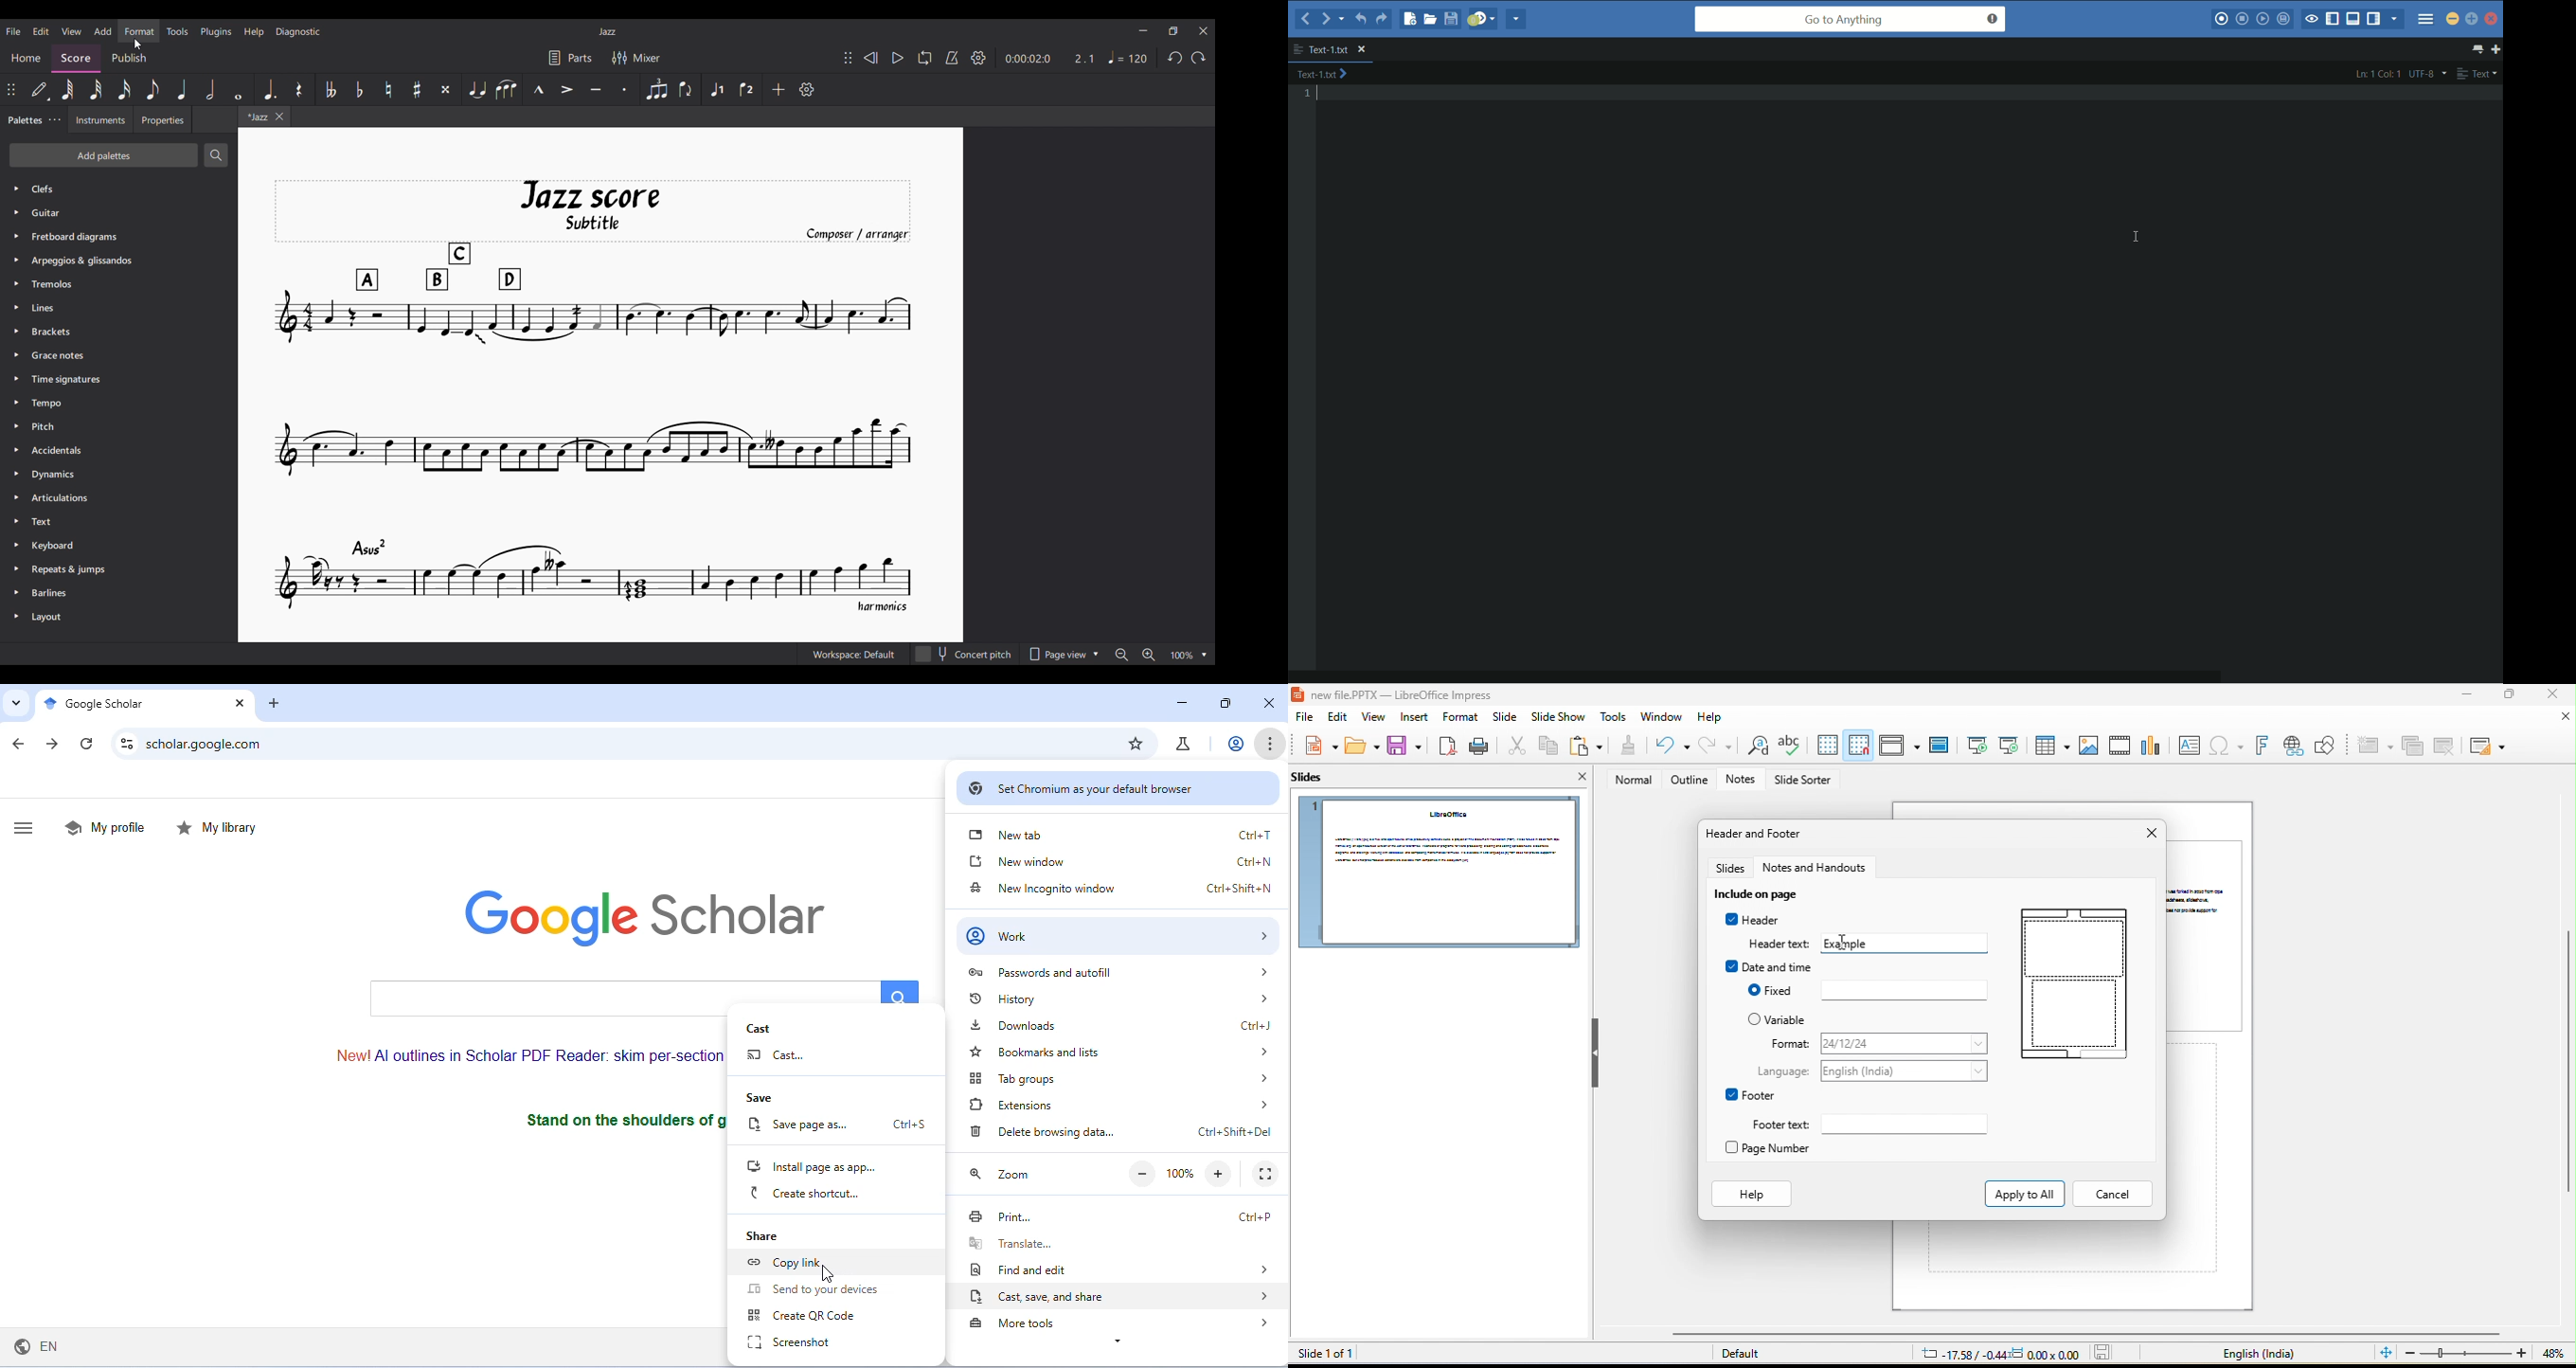  Describe the element at coordinates (1316, 746) in the screenshot. I see `new` at that location.